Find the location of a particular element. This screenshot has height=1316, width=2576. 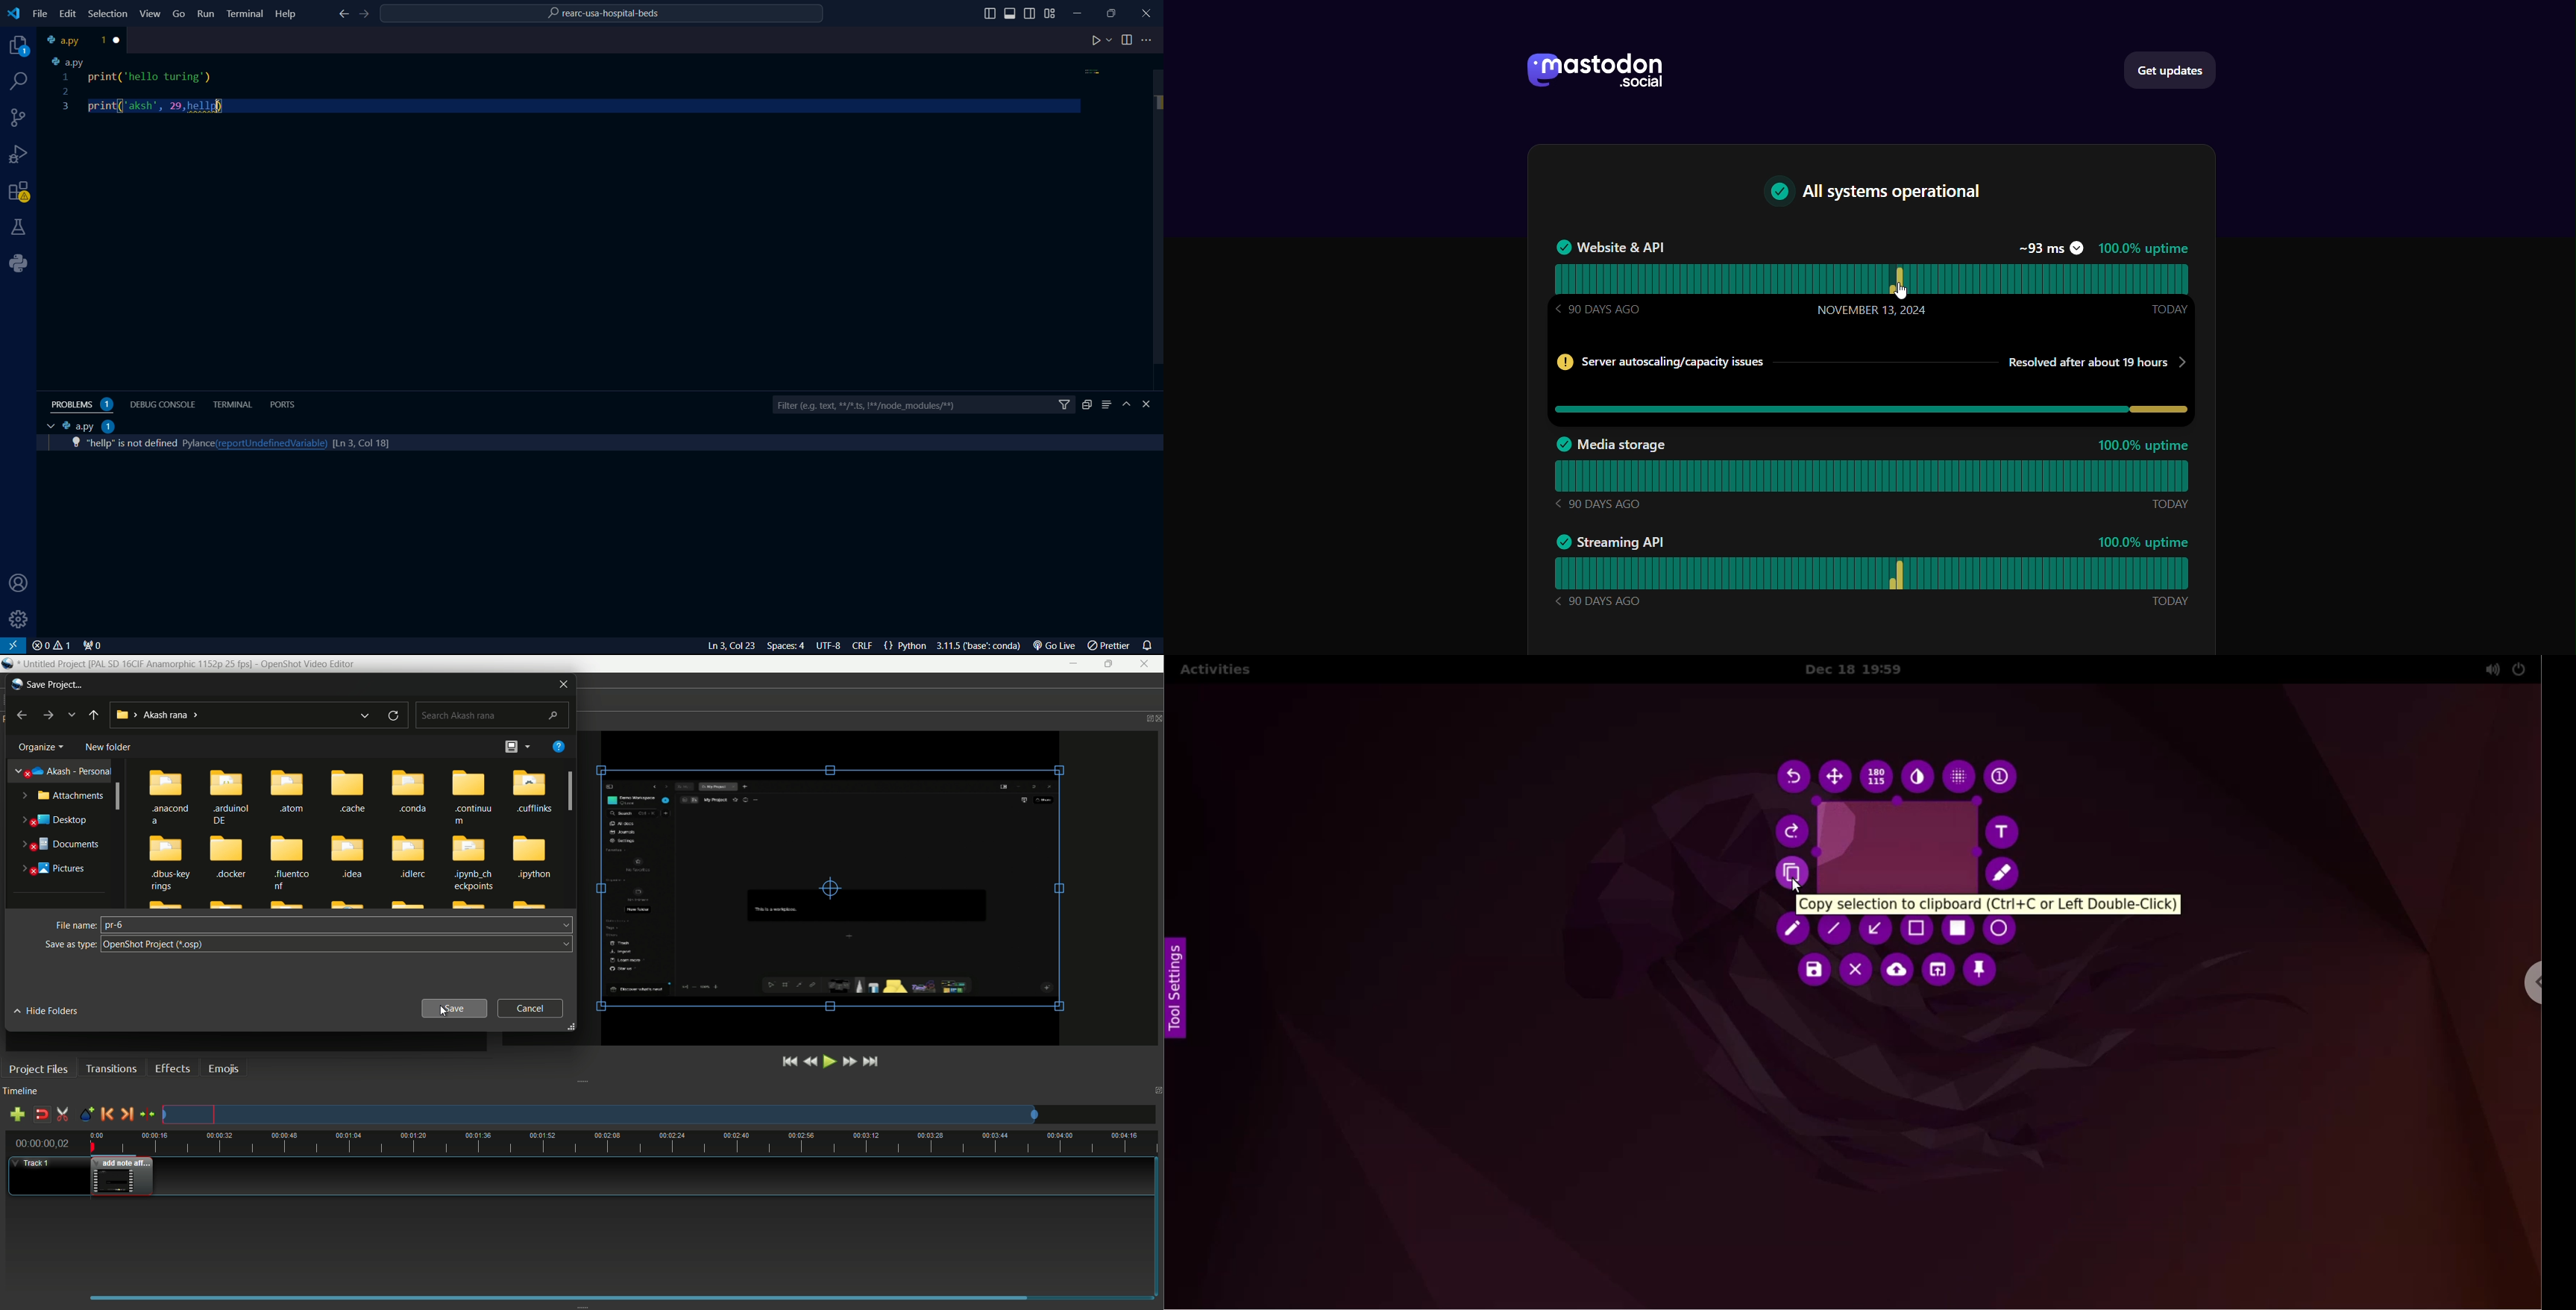

save as open shot project format is located at coordinates (155, 943).